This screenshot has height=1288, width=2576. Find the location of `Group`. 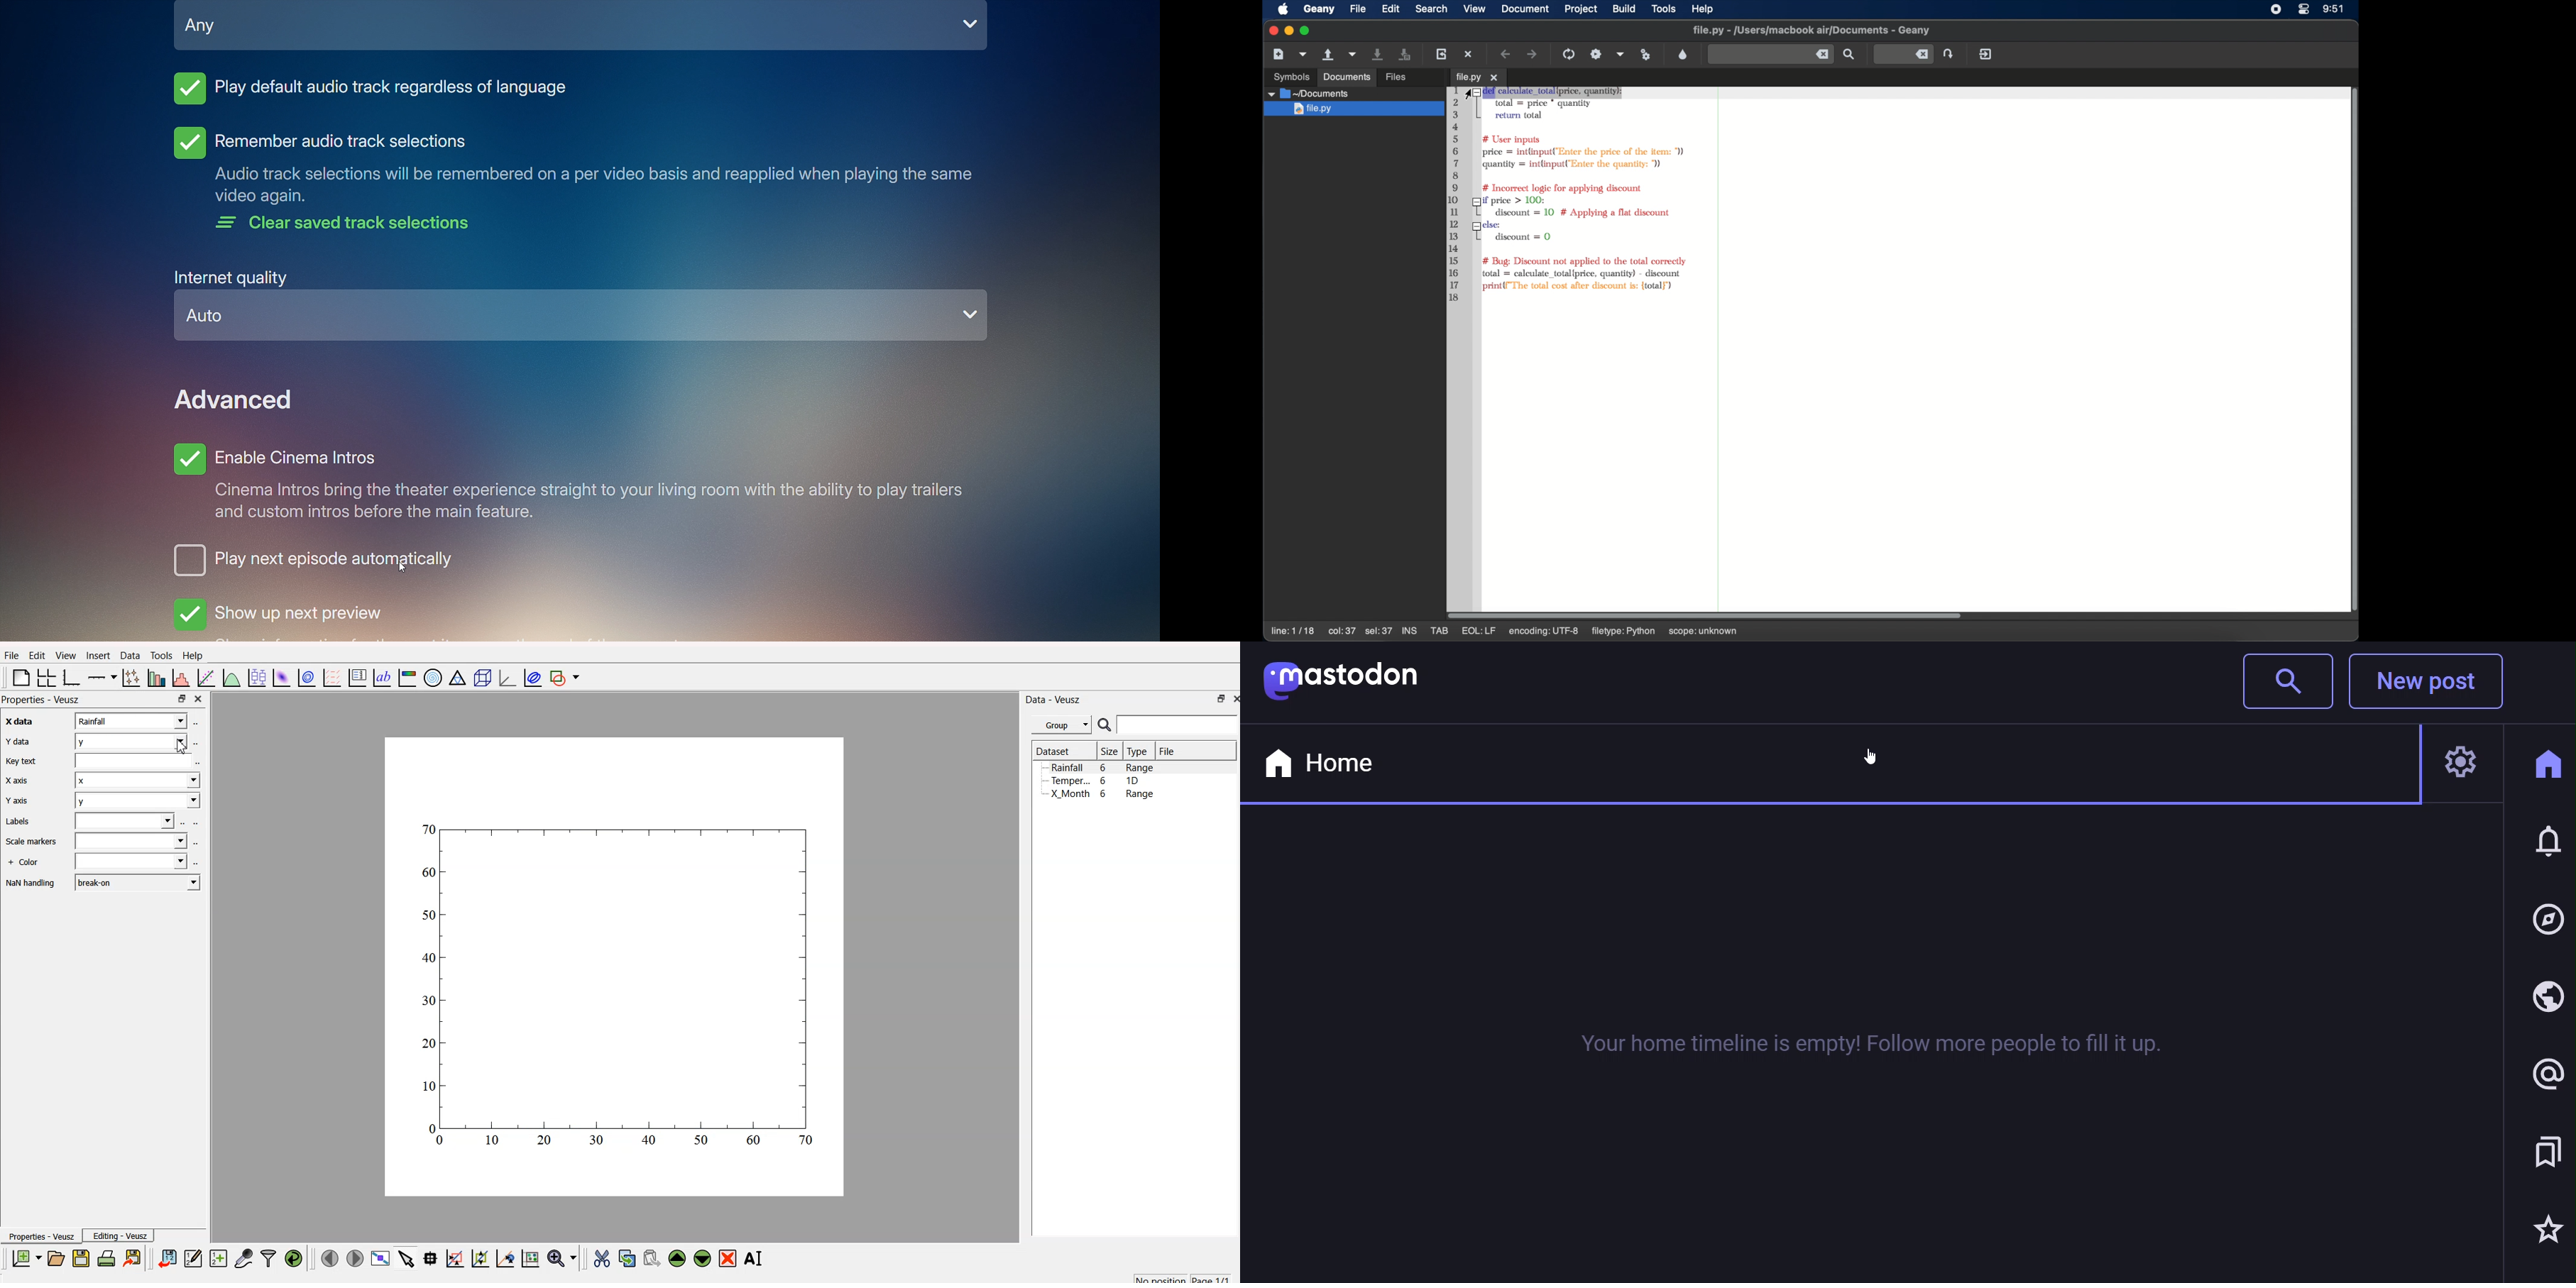

Group is located at coordinates (1062, 725).